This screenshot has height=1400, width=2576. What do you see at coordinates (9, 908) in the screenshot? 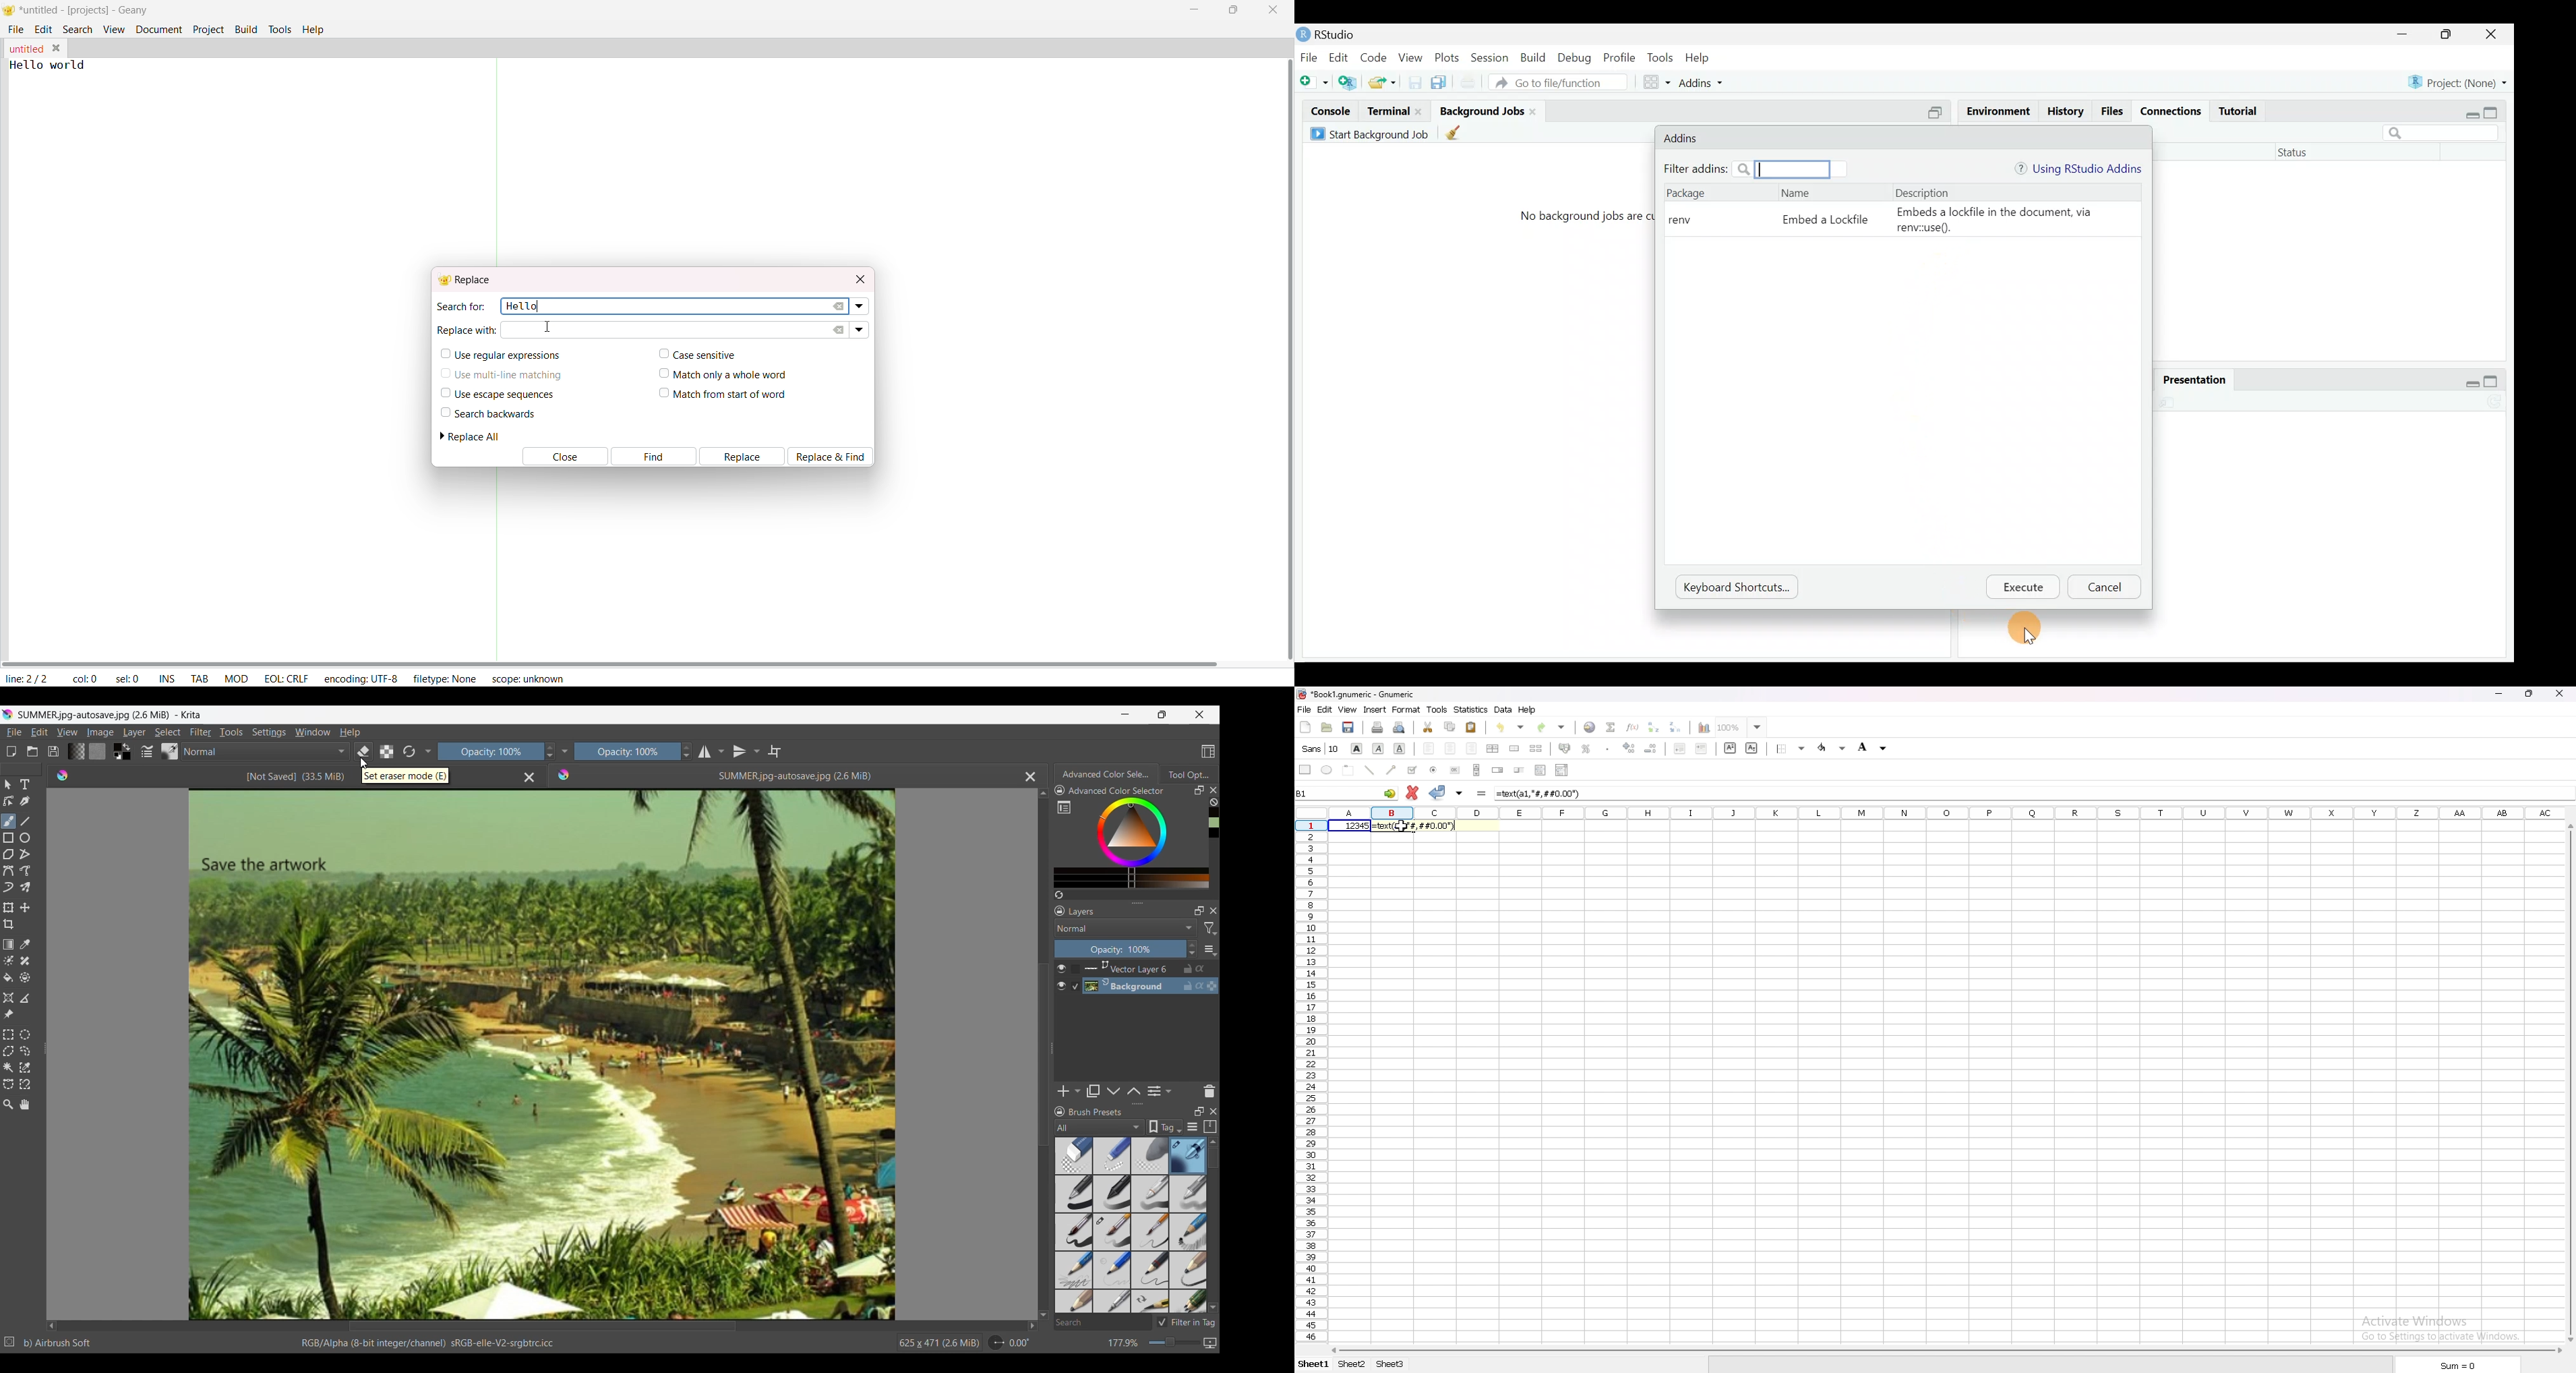
I see `Transform a layer or selection` at bounding box center [9, 908].